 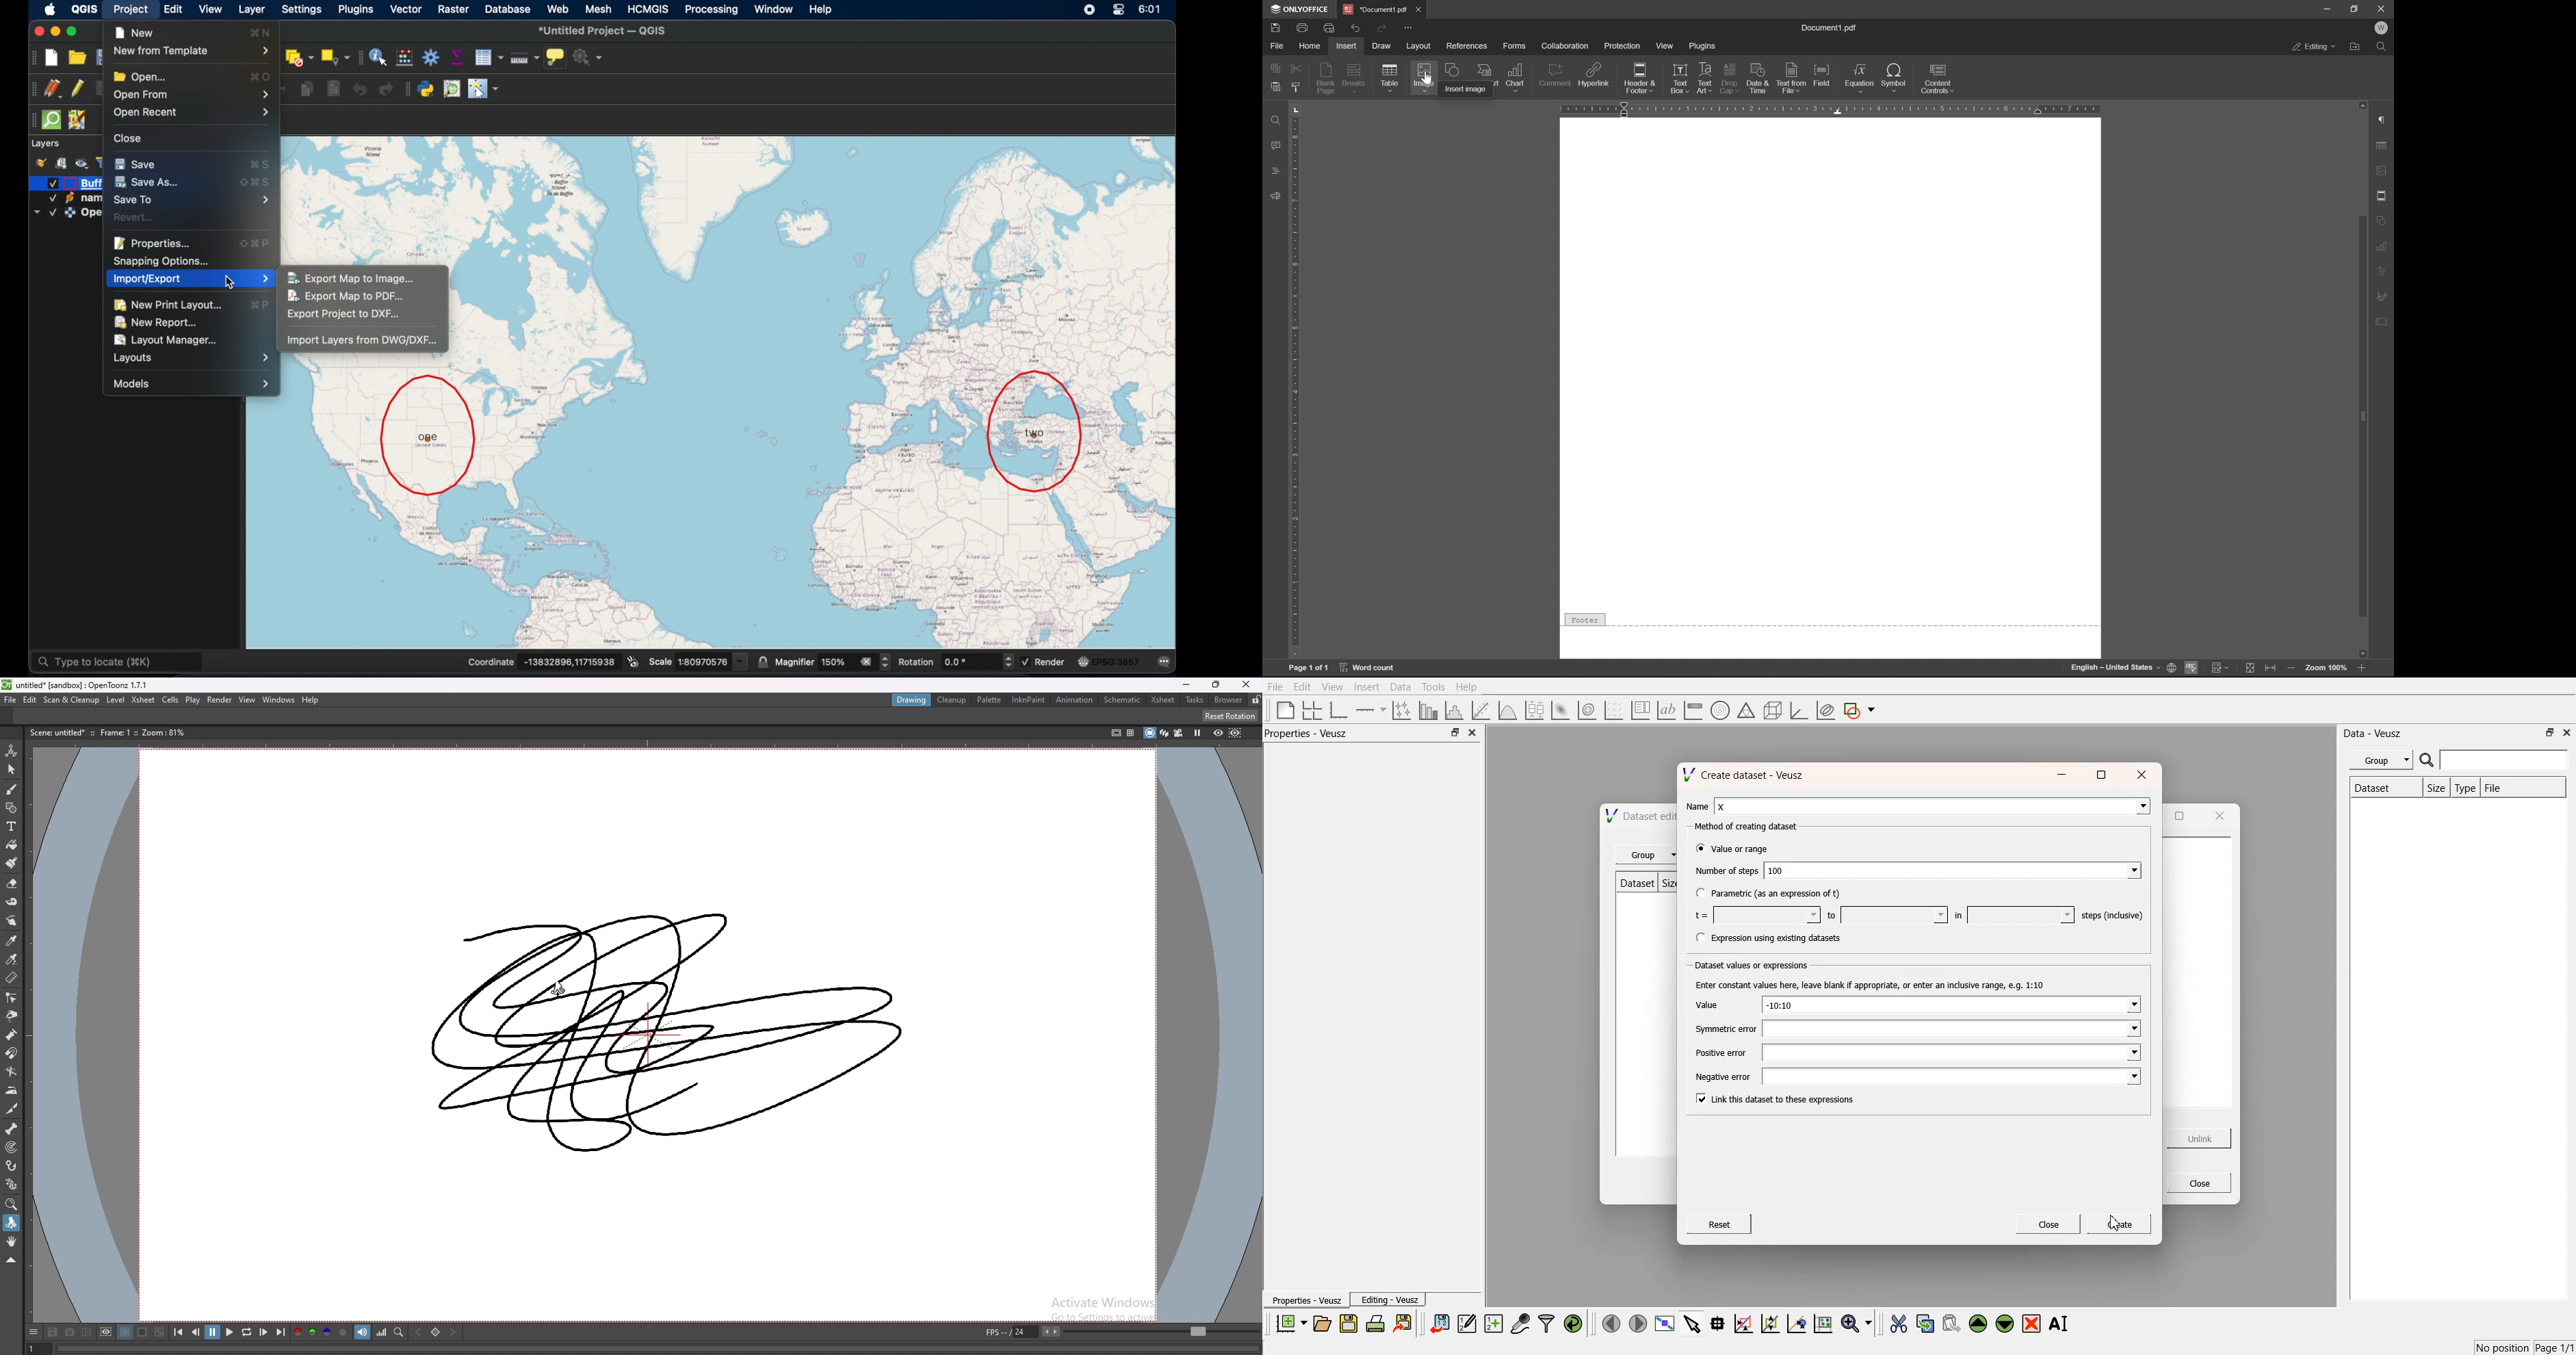 I want to click on rotation input value, so click(x=968, y=662).